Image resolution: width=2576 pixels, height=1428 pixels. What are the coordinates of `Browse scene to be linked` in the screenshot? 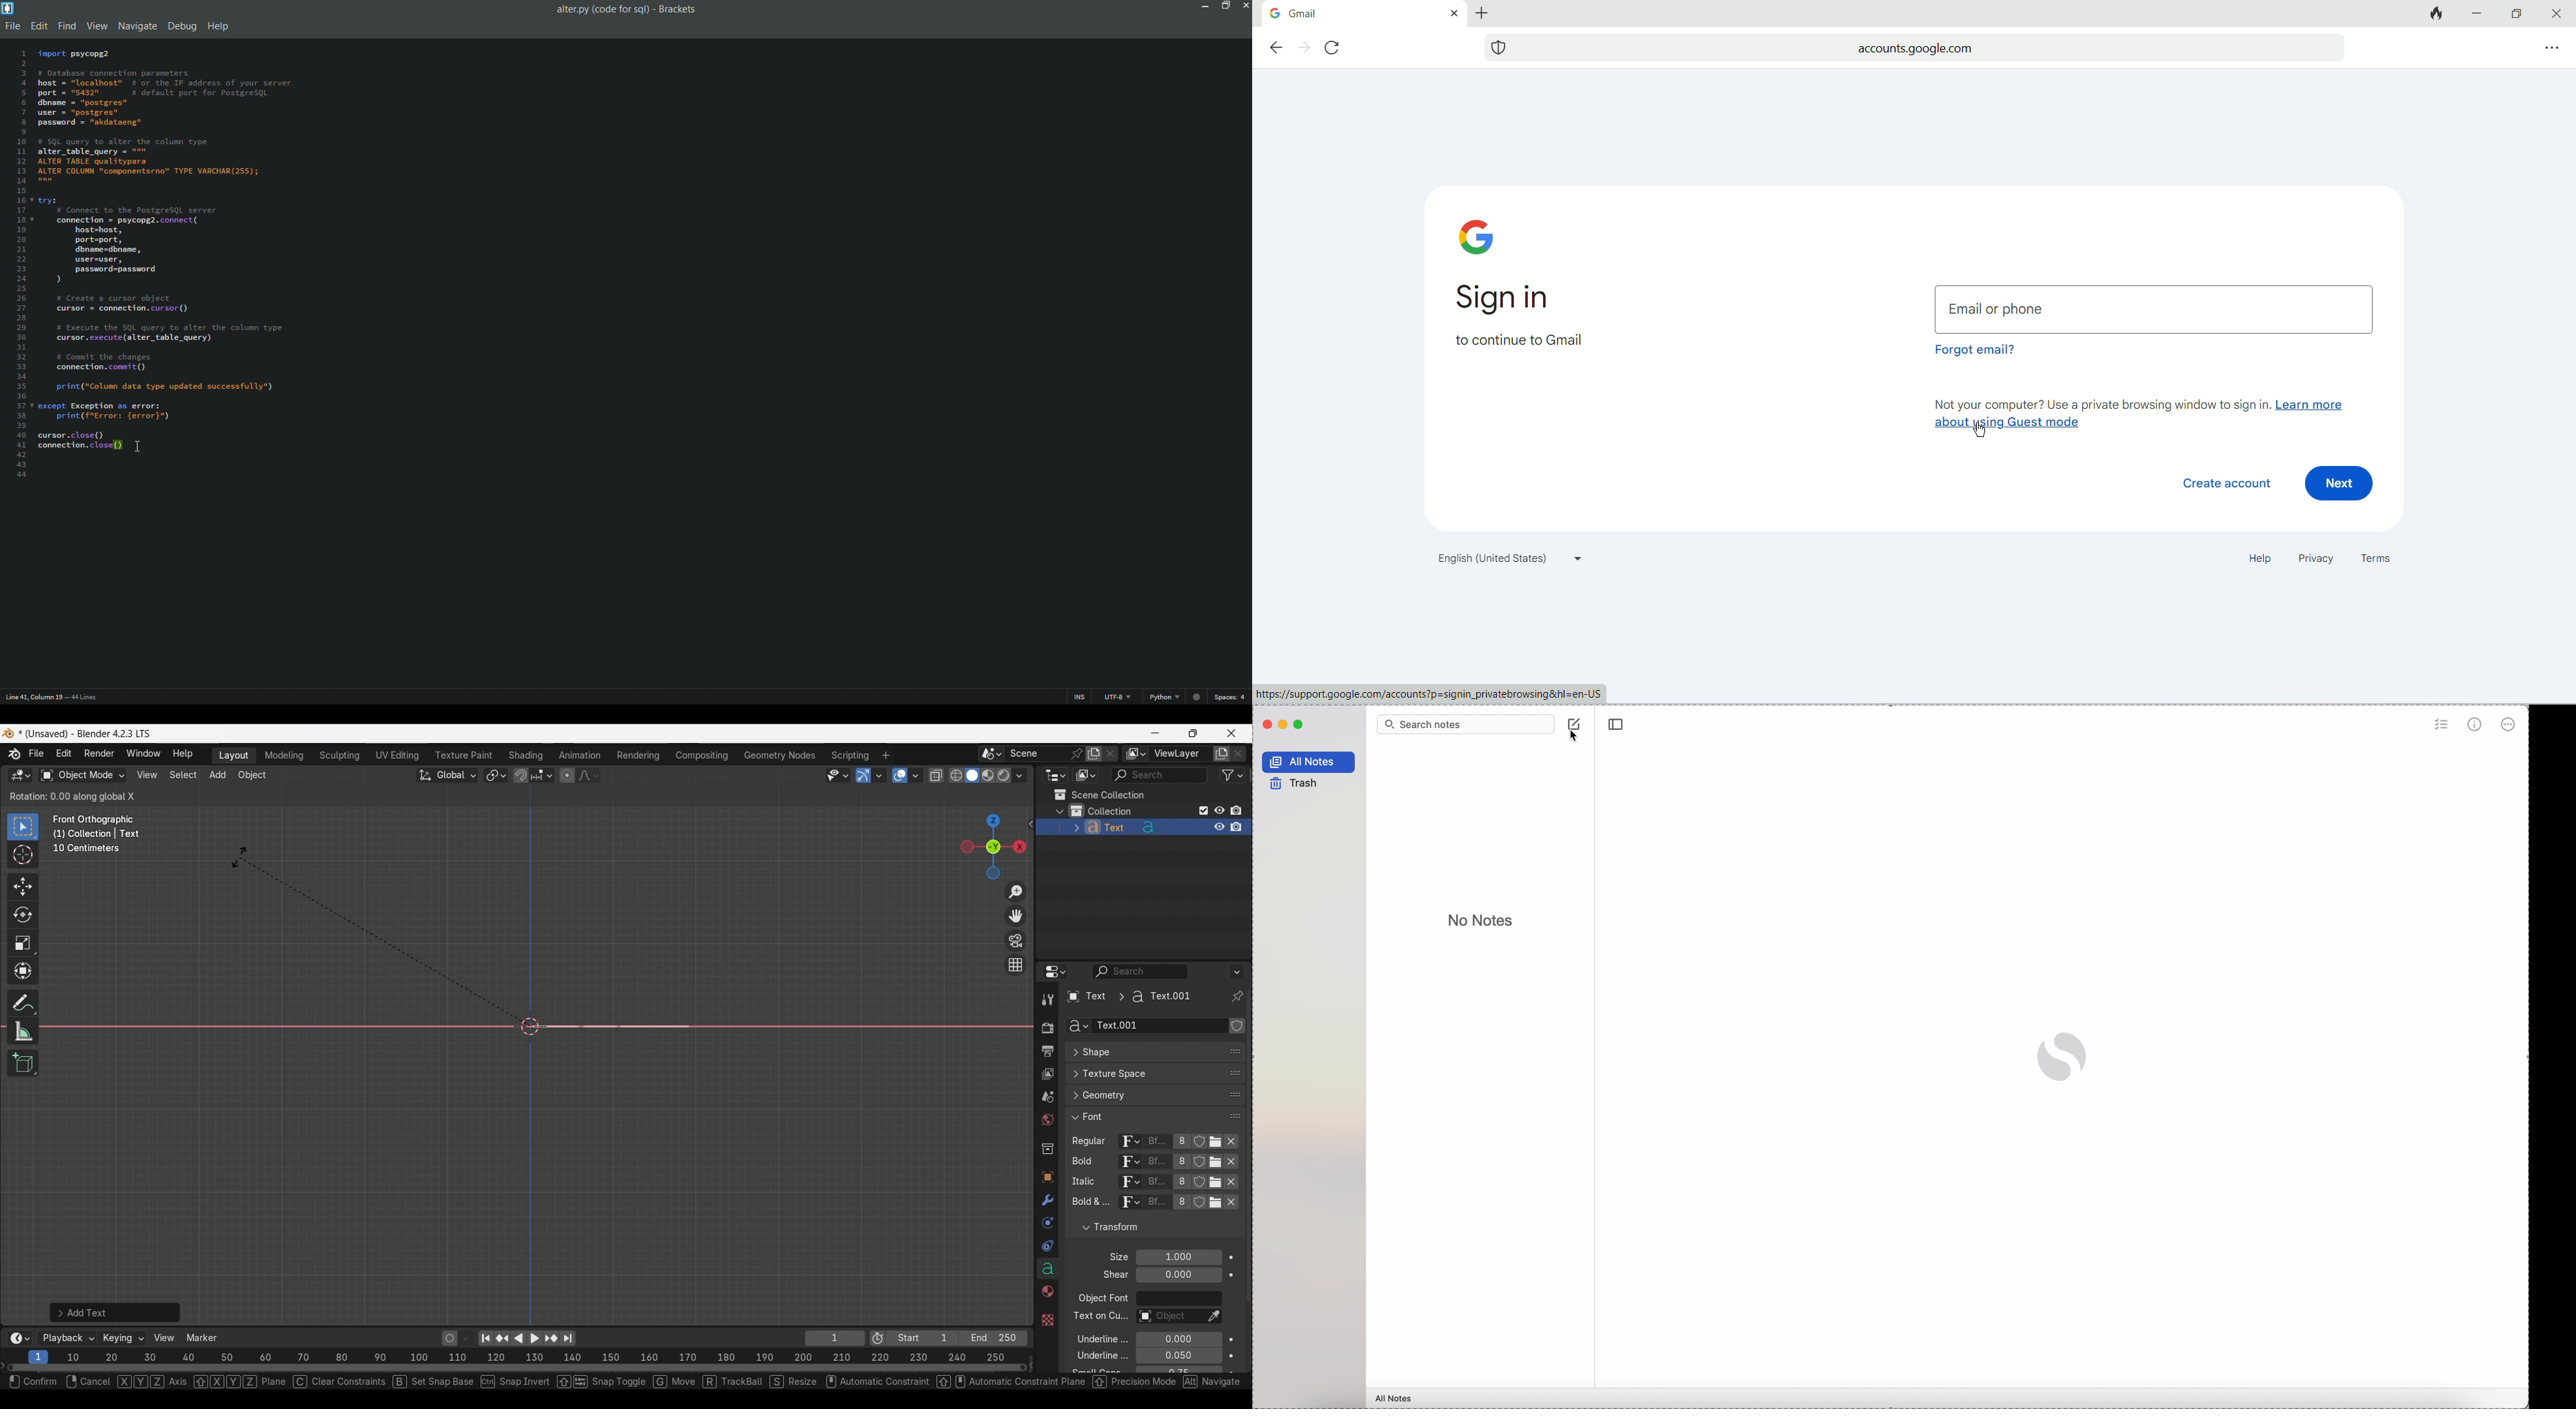 It's located at (992, 754).